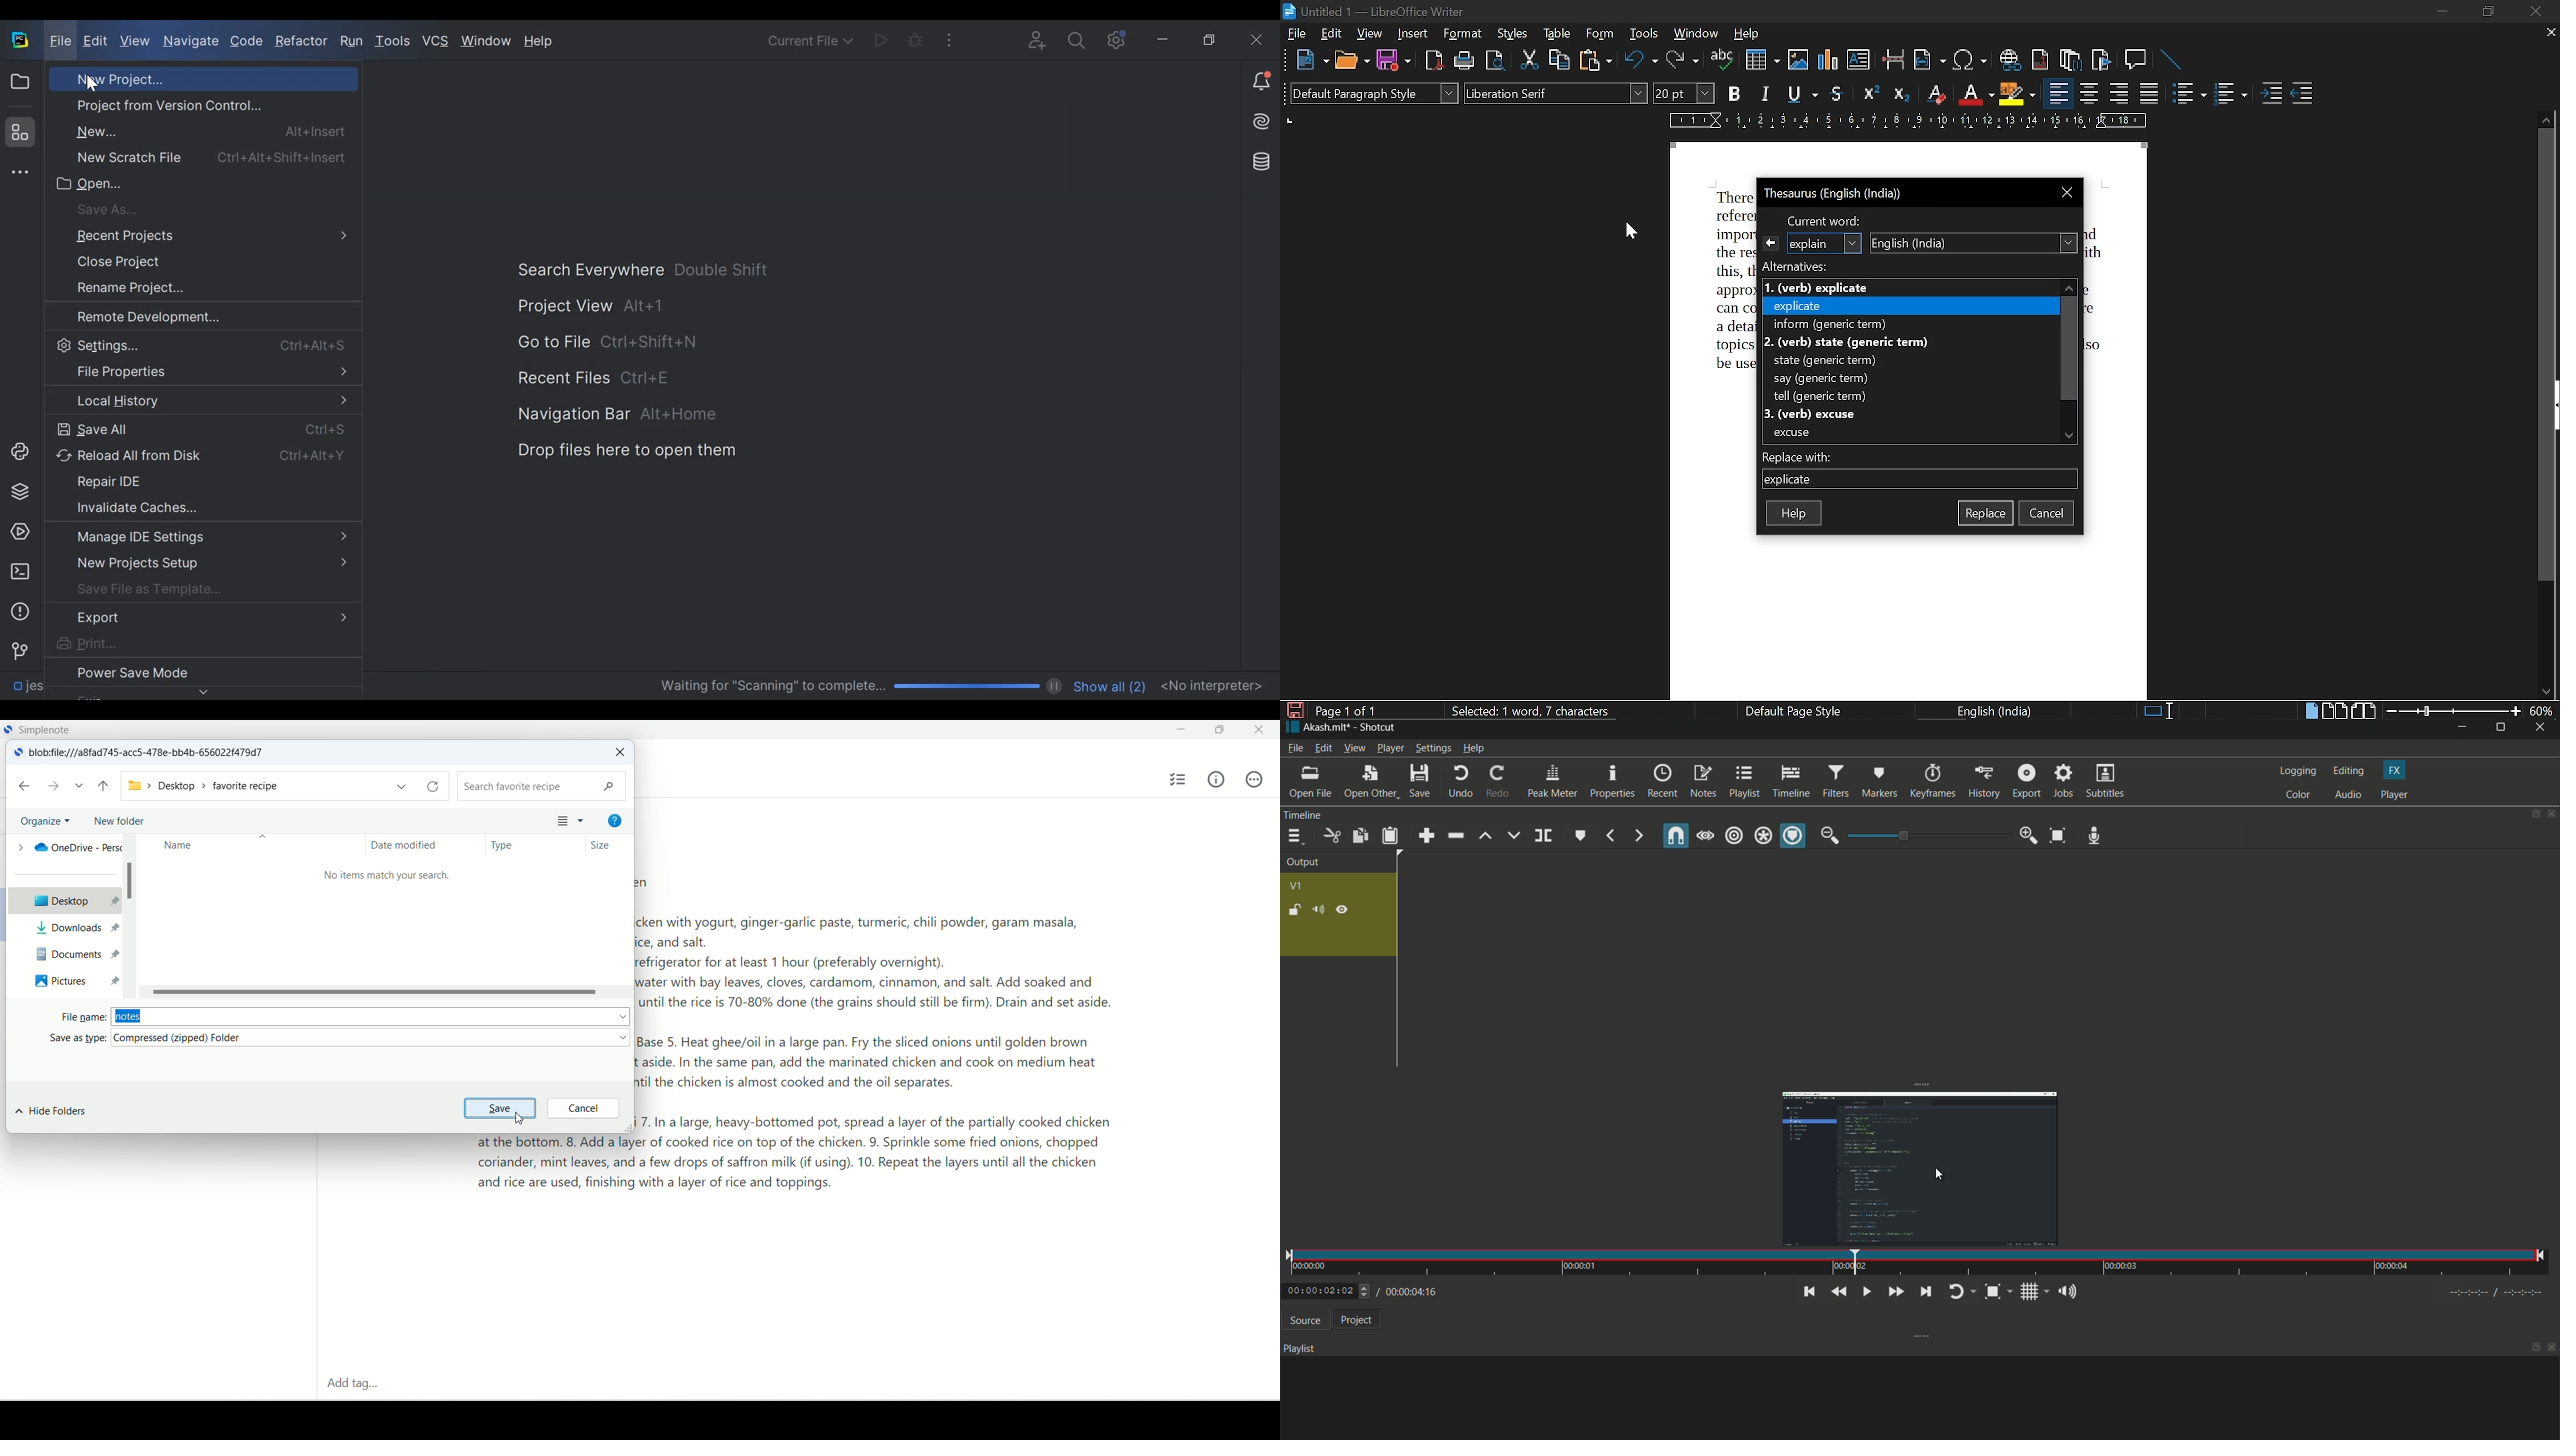 This screenshot has height=1456, width=2576. I want to click on Cursor, so click(88, 85).